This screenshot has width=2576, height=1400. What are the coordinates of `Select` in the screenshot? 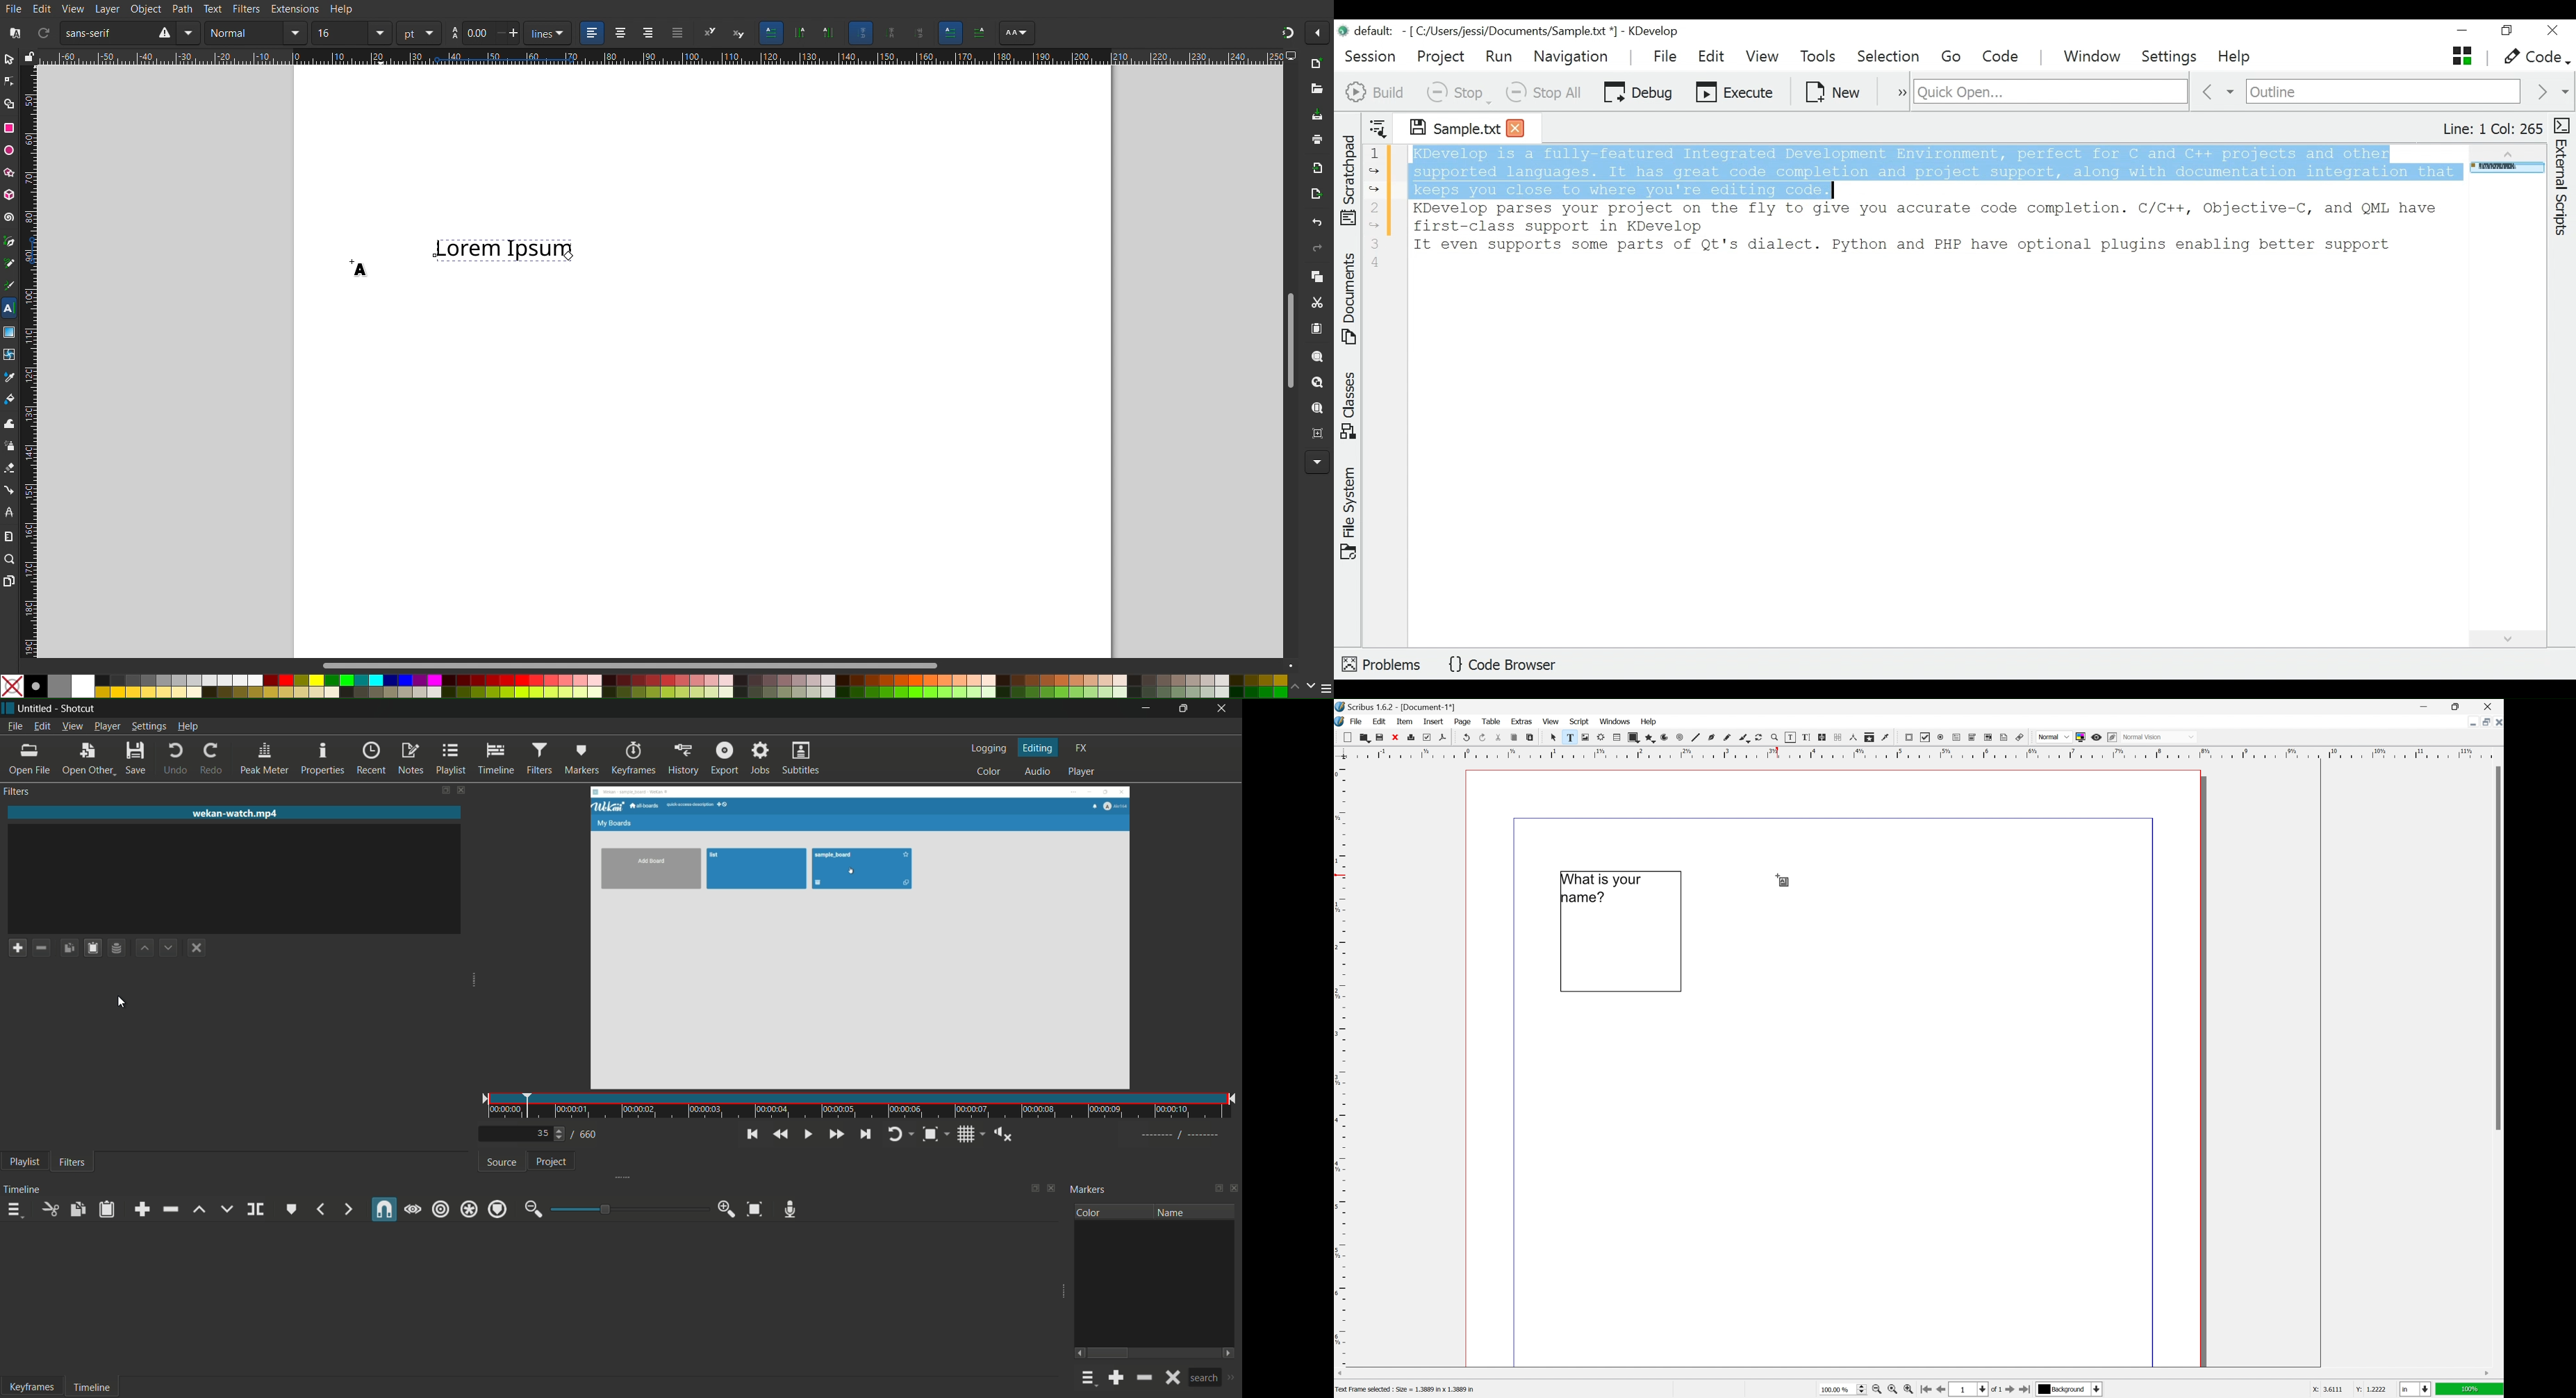 It's located at (10, 59).